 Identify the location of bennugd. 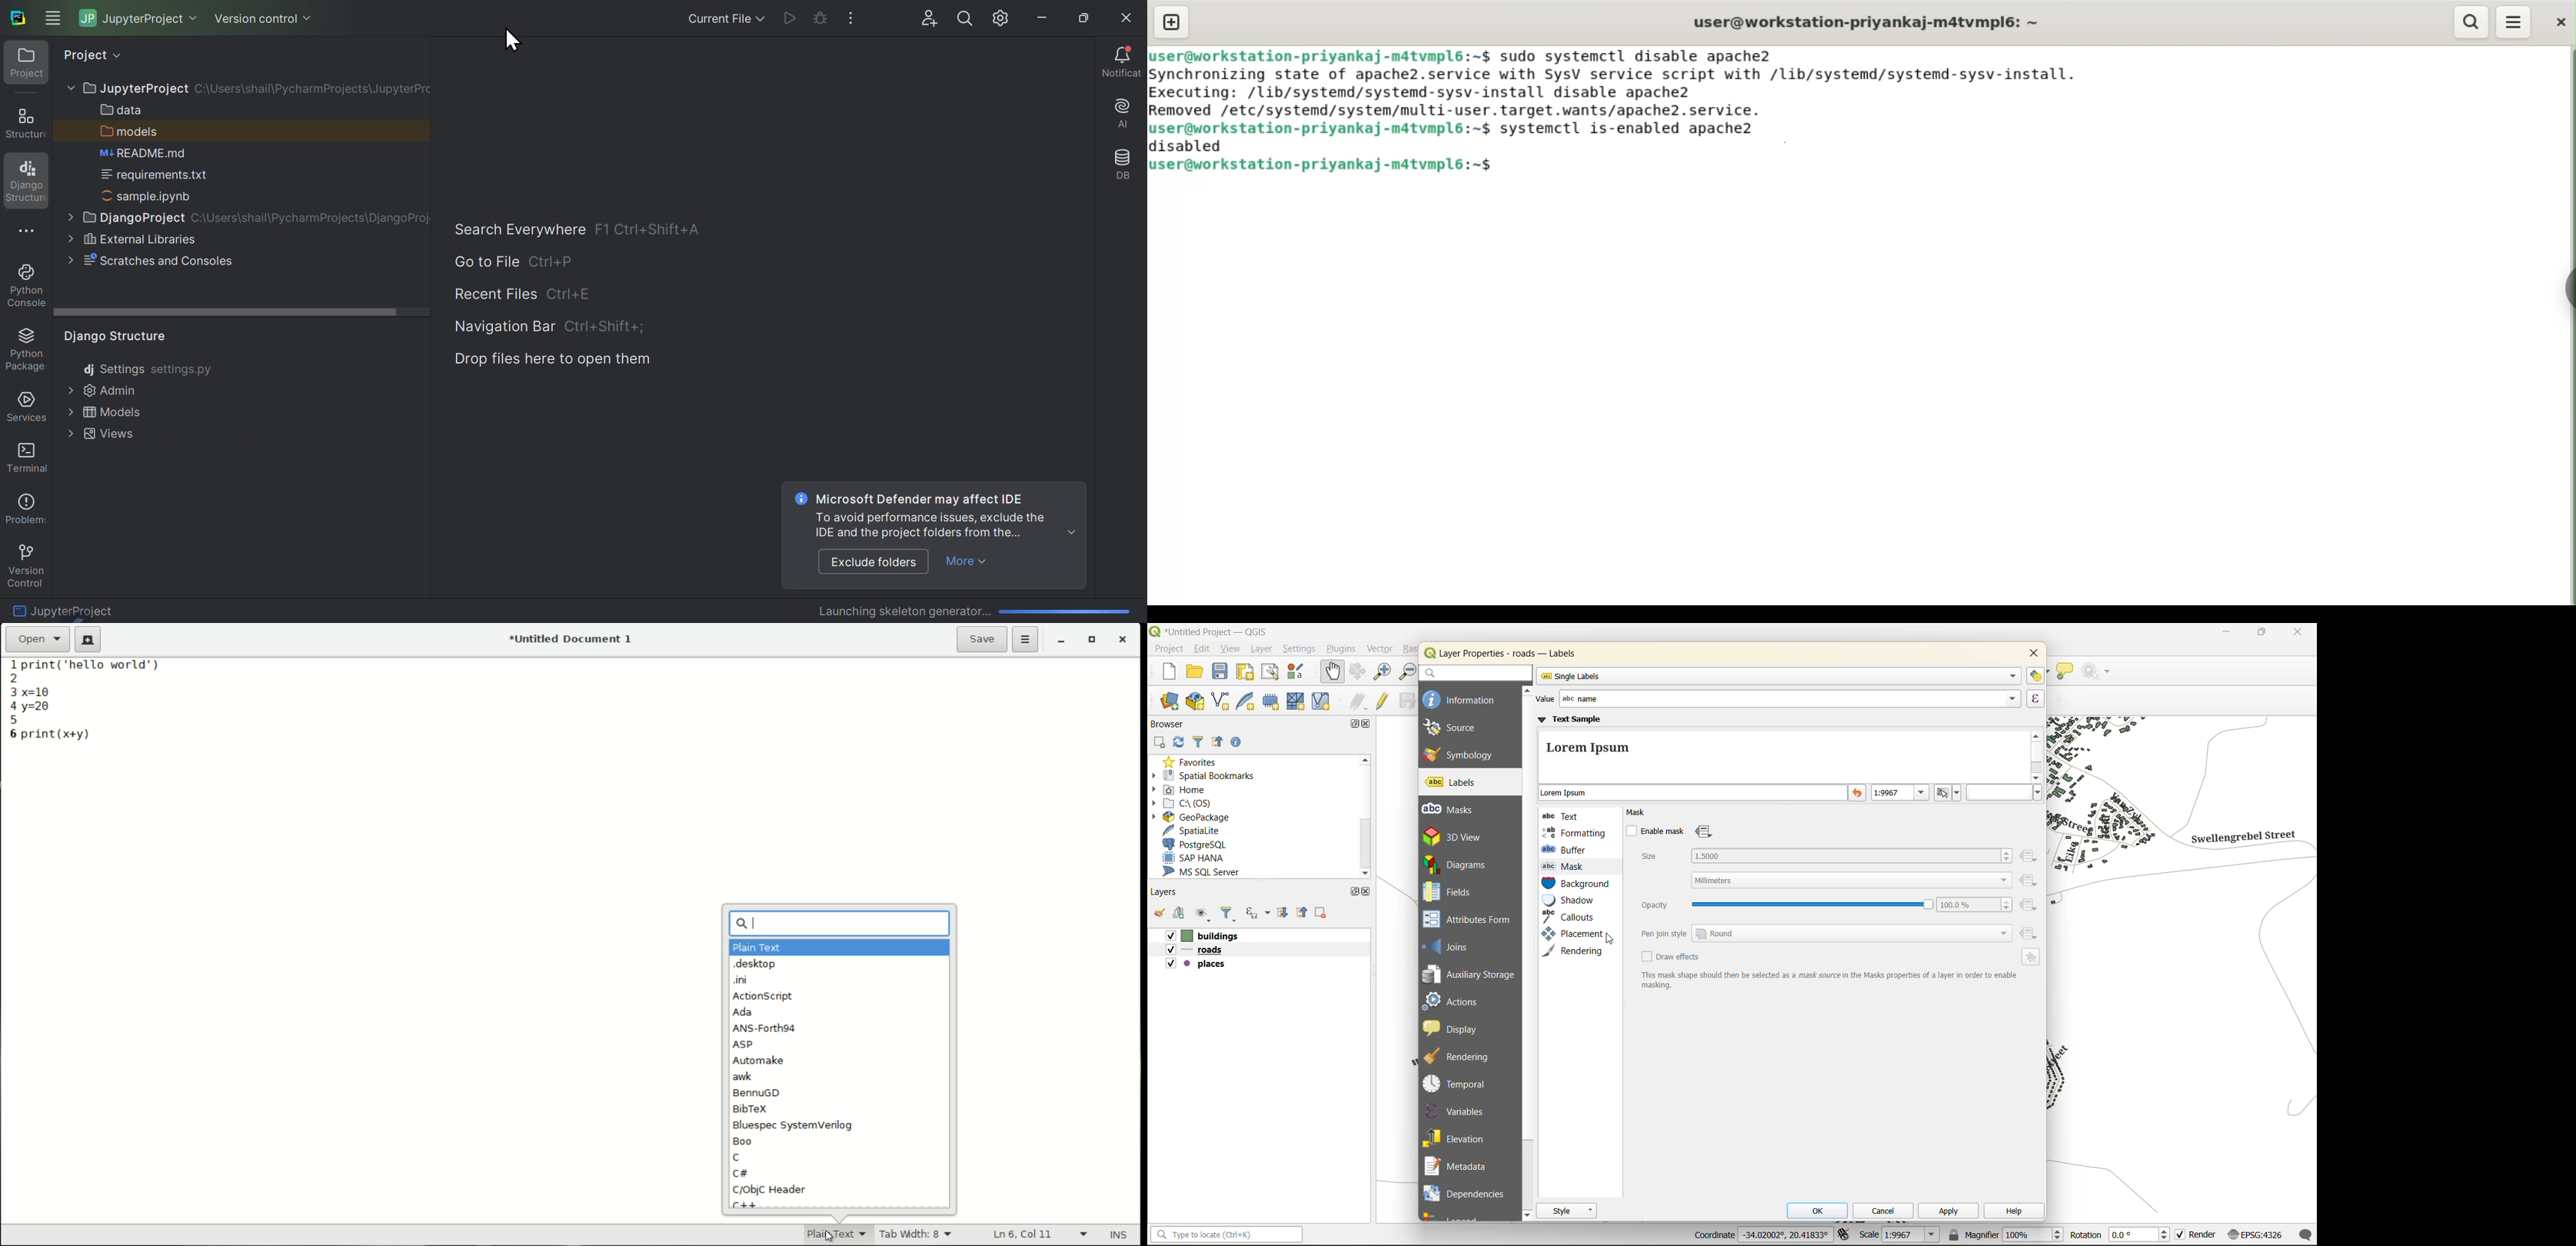
(759, 1092).